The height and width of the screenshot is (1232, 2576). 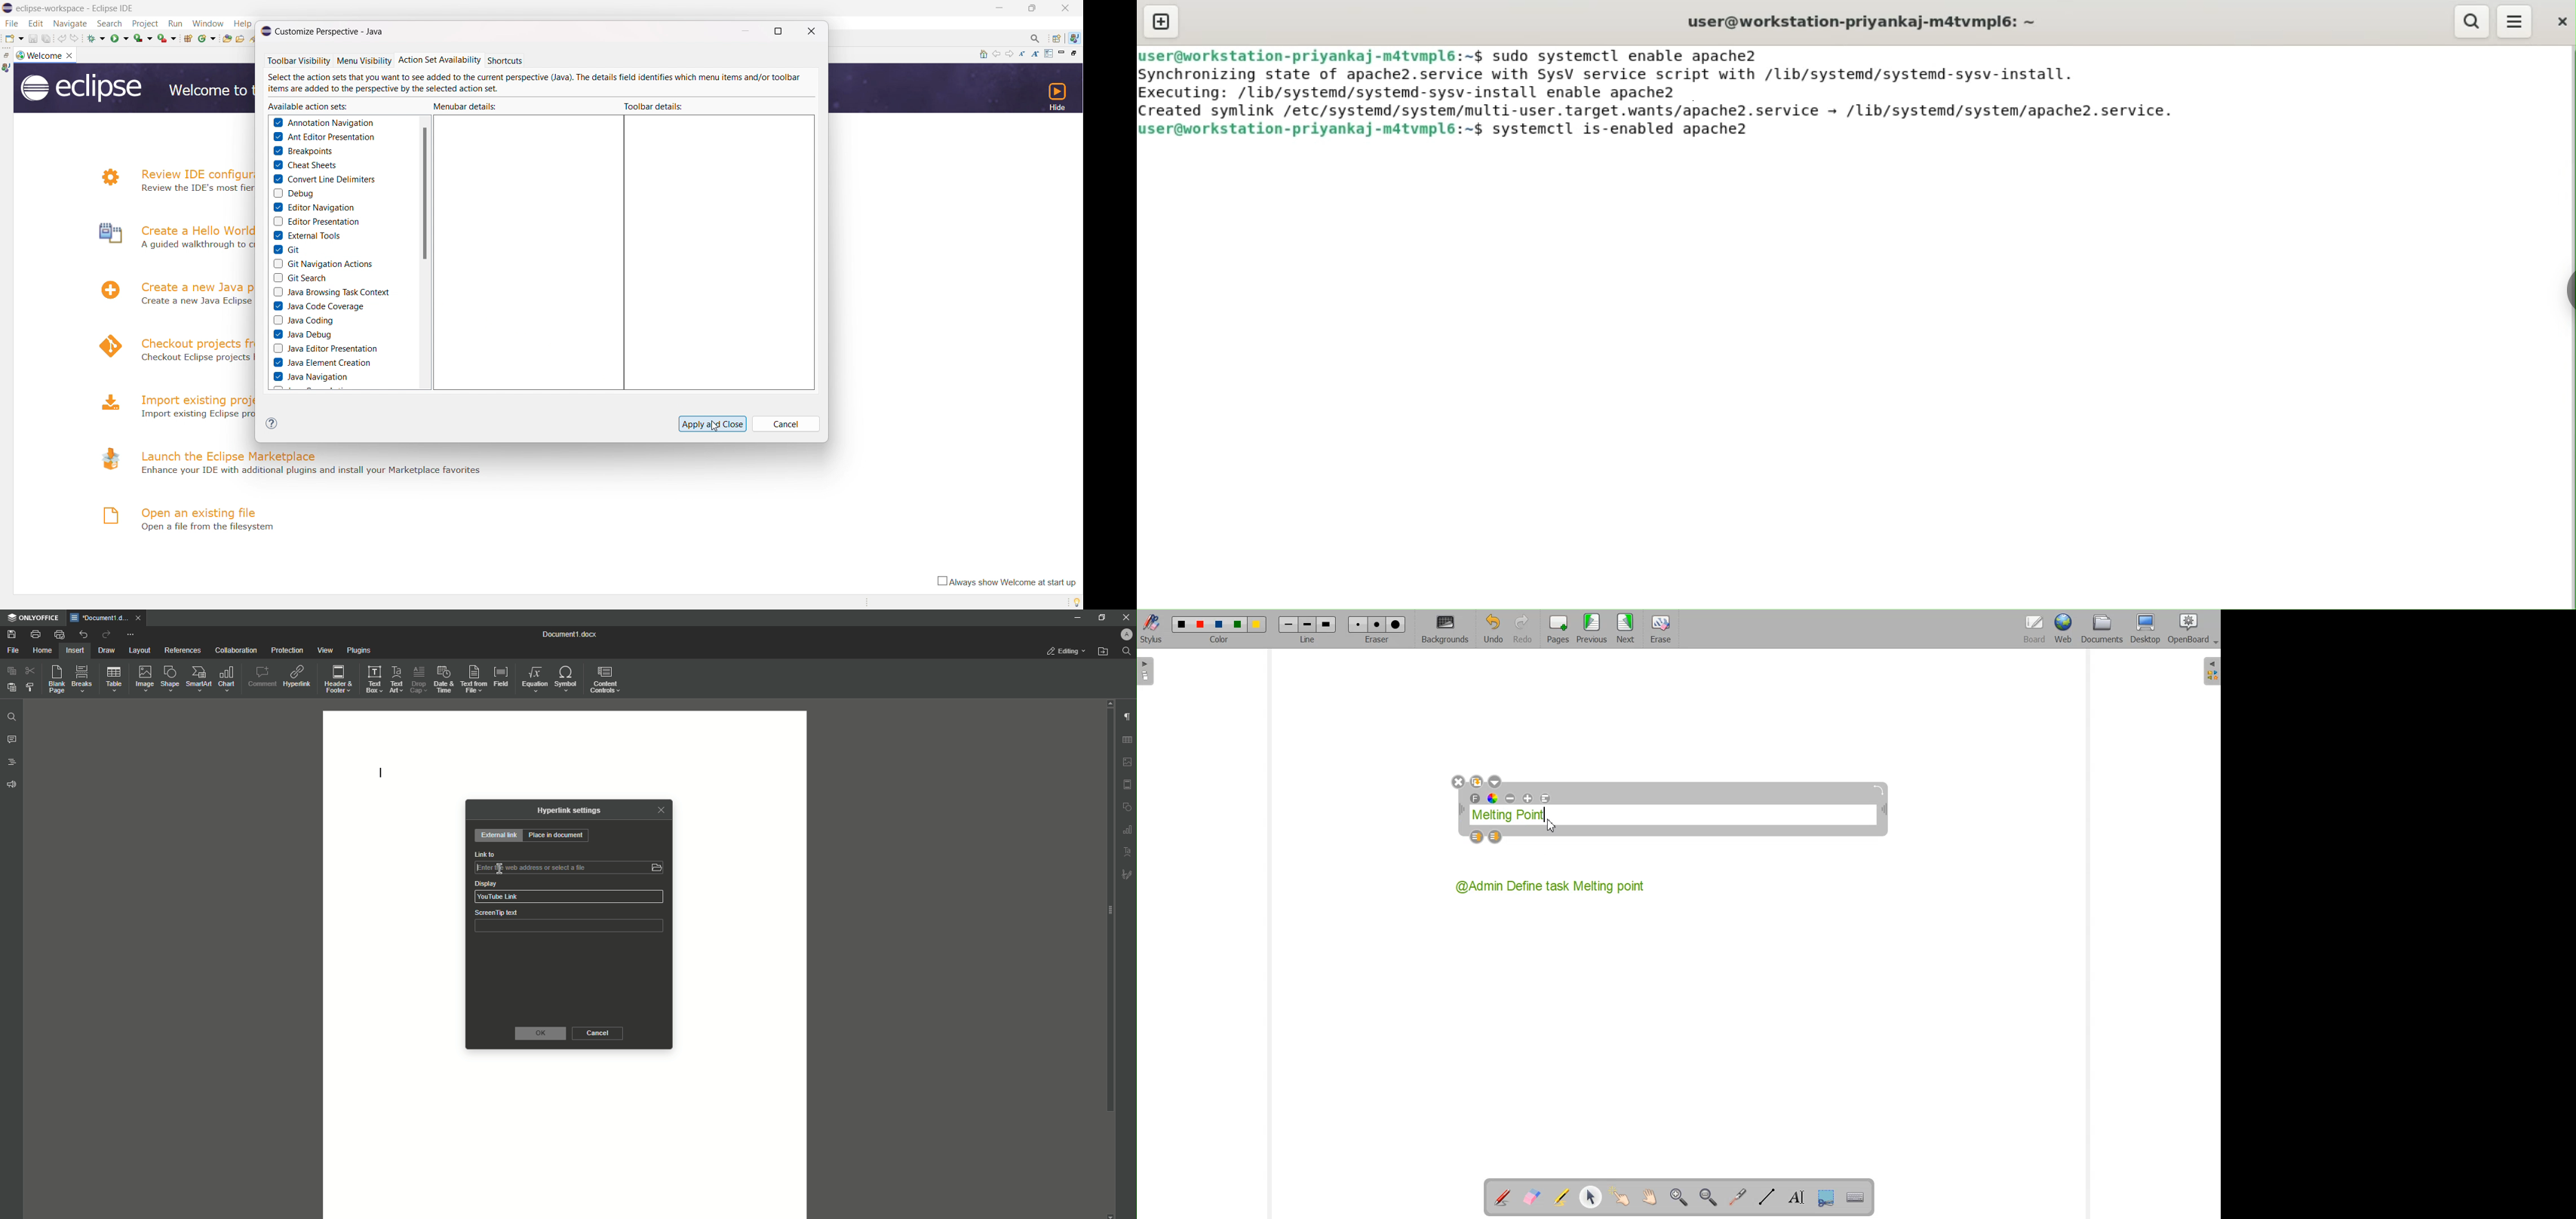 What do you see at coordinates (1128, 740) in the screenshot?
I see `Table settings` at bounding box center [1128, 740].